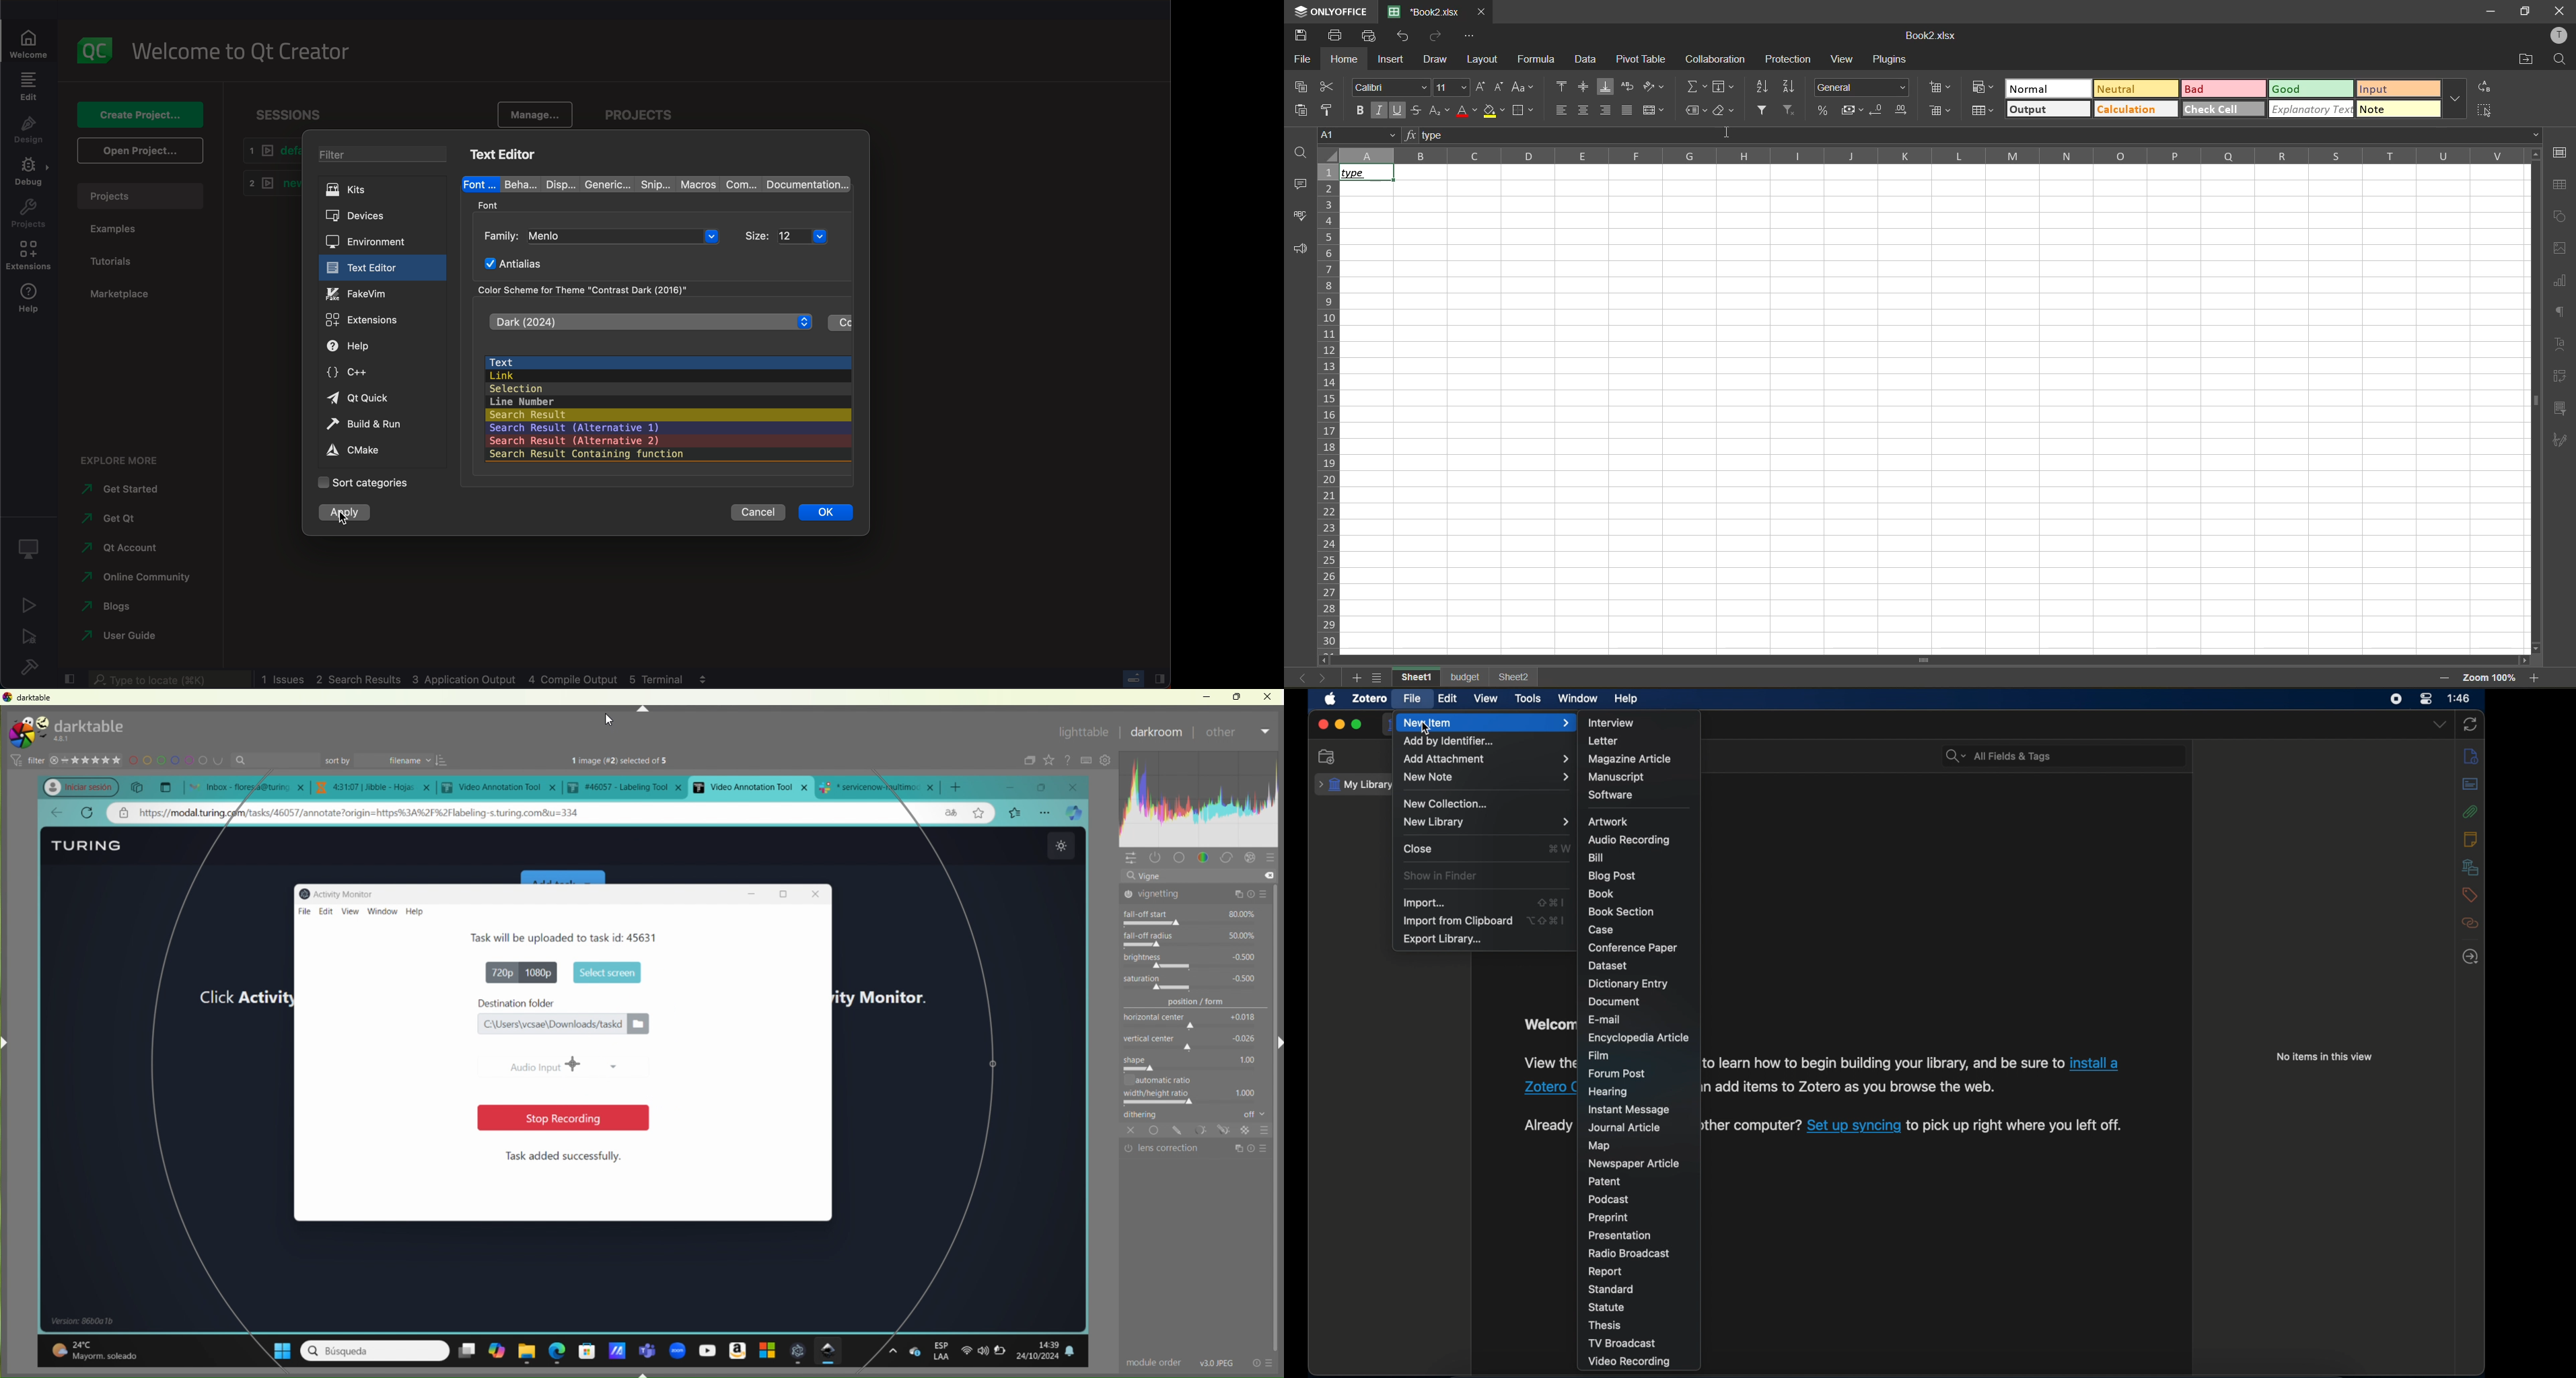 The width and height of the screenshot is (2576, 1400). I want to click on New tab, so click(165, 786).